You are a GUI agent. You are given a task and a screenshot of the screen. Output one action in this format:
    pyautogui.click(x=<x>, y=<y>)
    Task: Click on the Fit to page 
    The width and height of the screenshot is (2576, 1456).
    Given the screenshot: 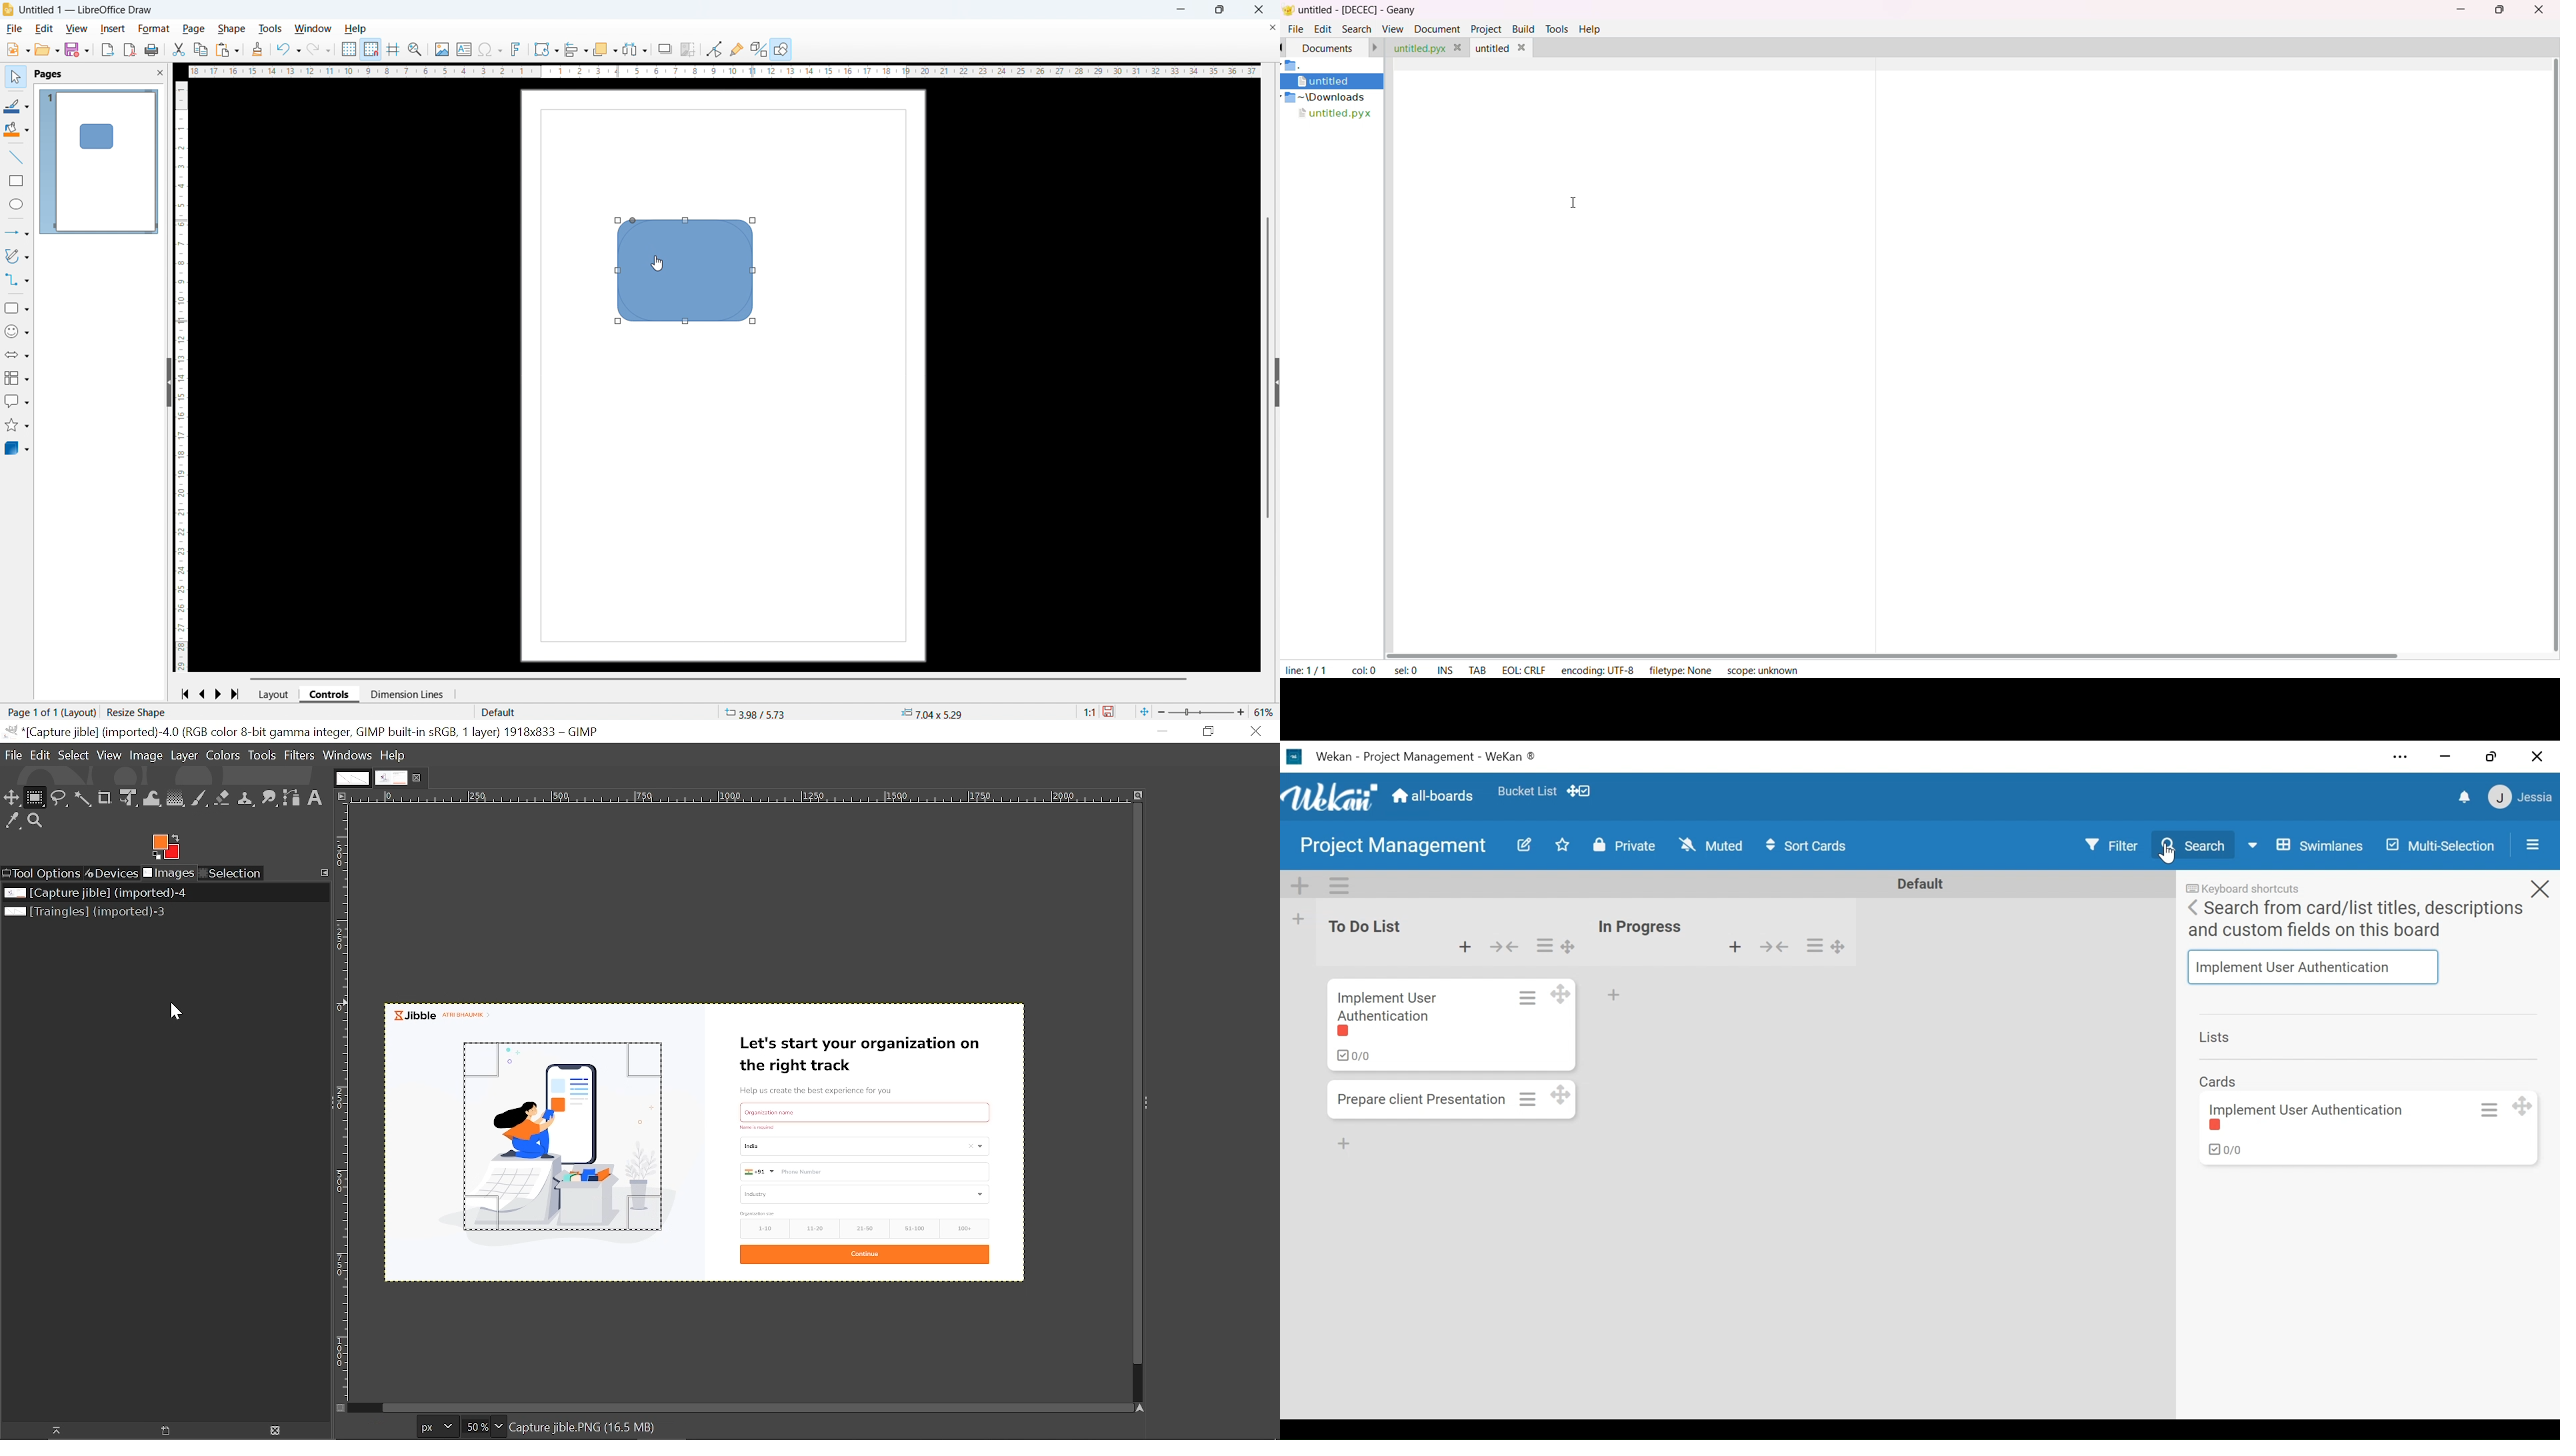 What is the action you would take?
    pyautogui.click(x=1145, y=711)
    